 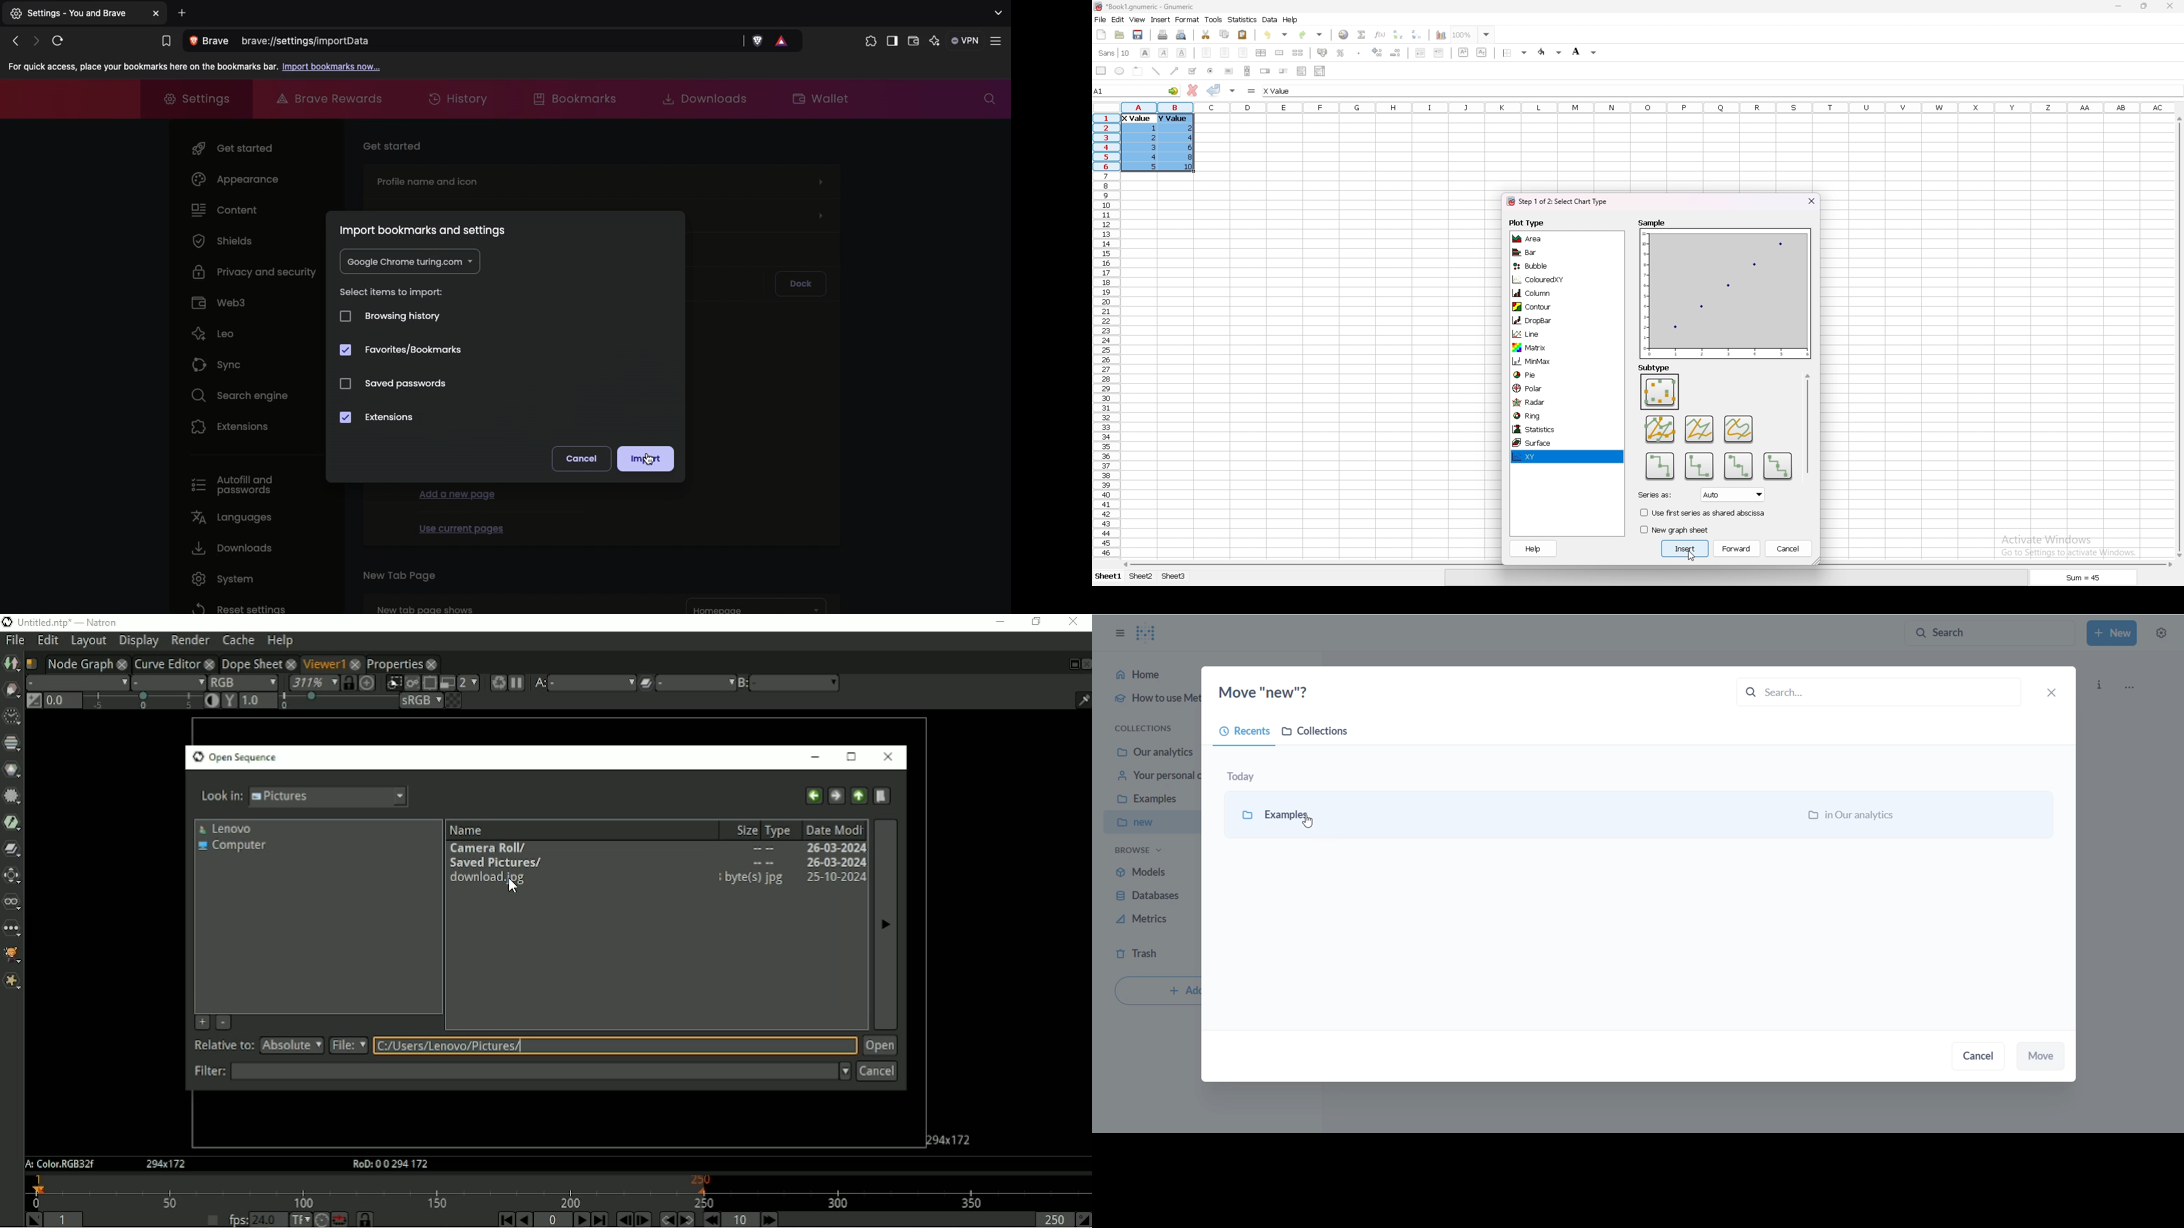 I want to click on info , so click(x=2101, y=683).